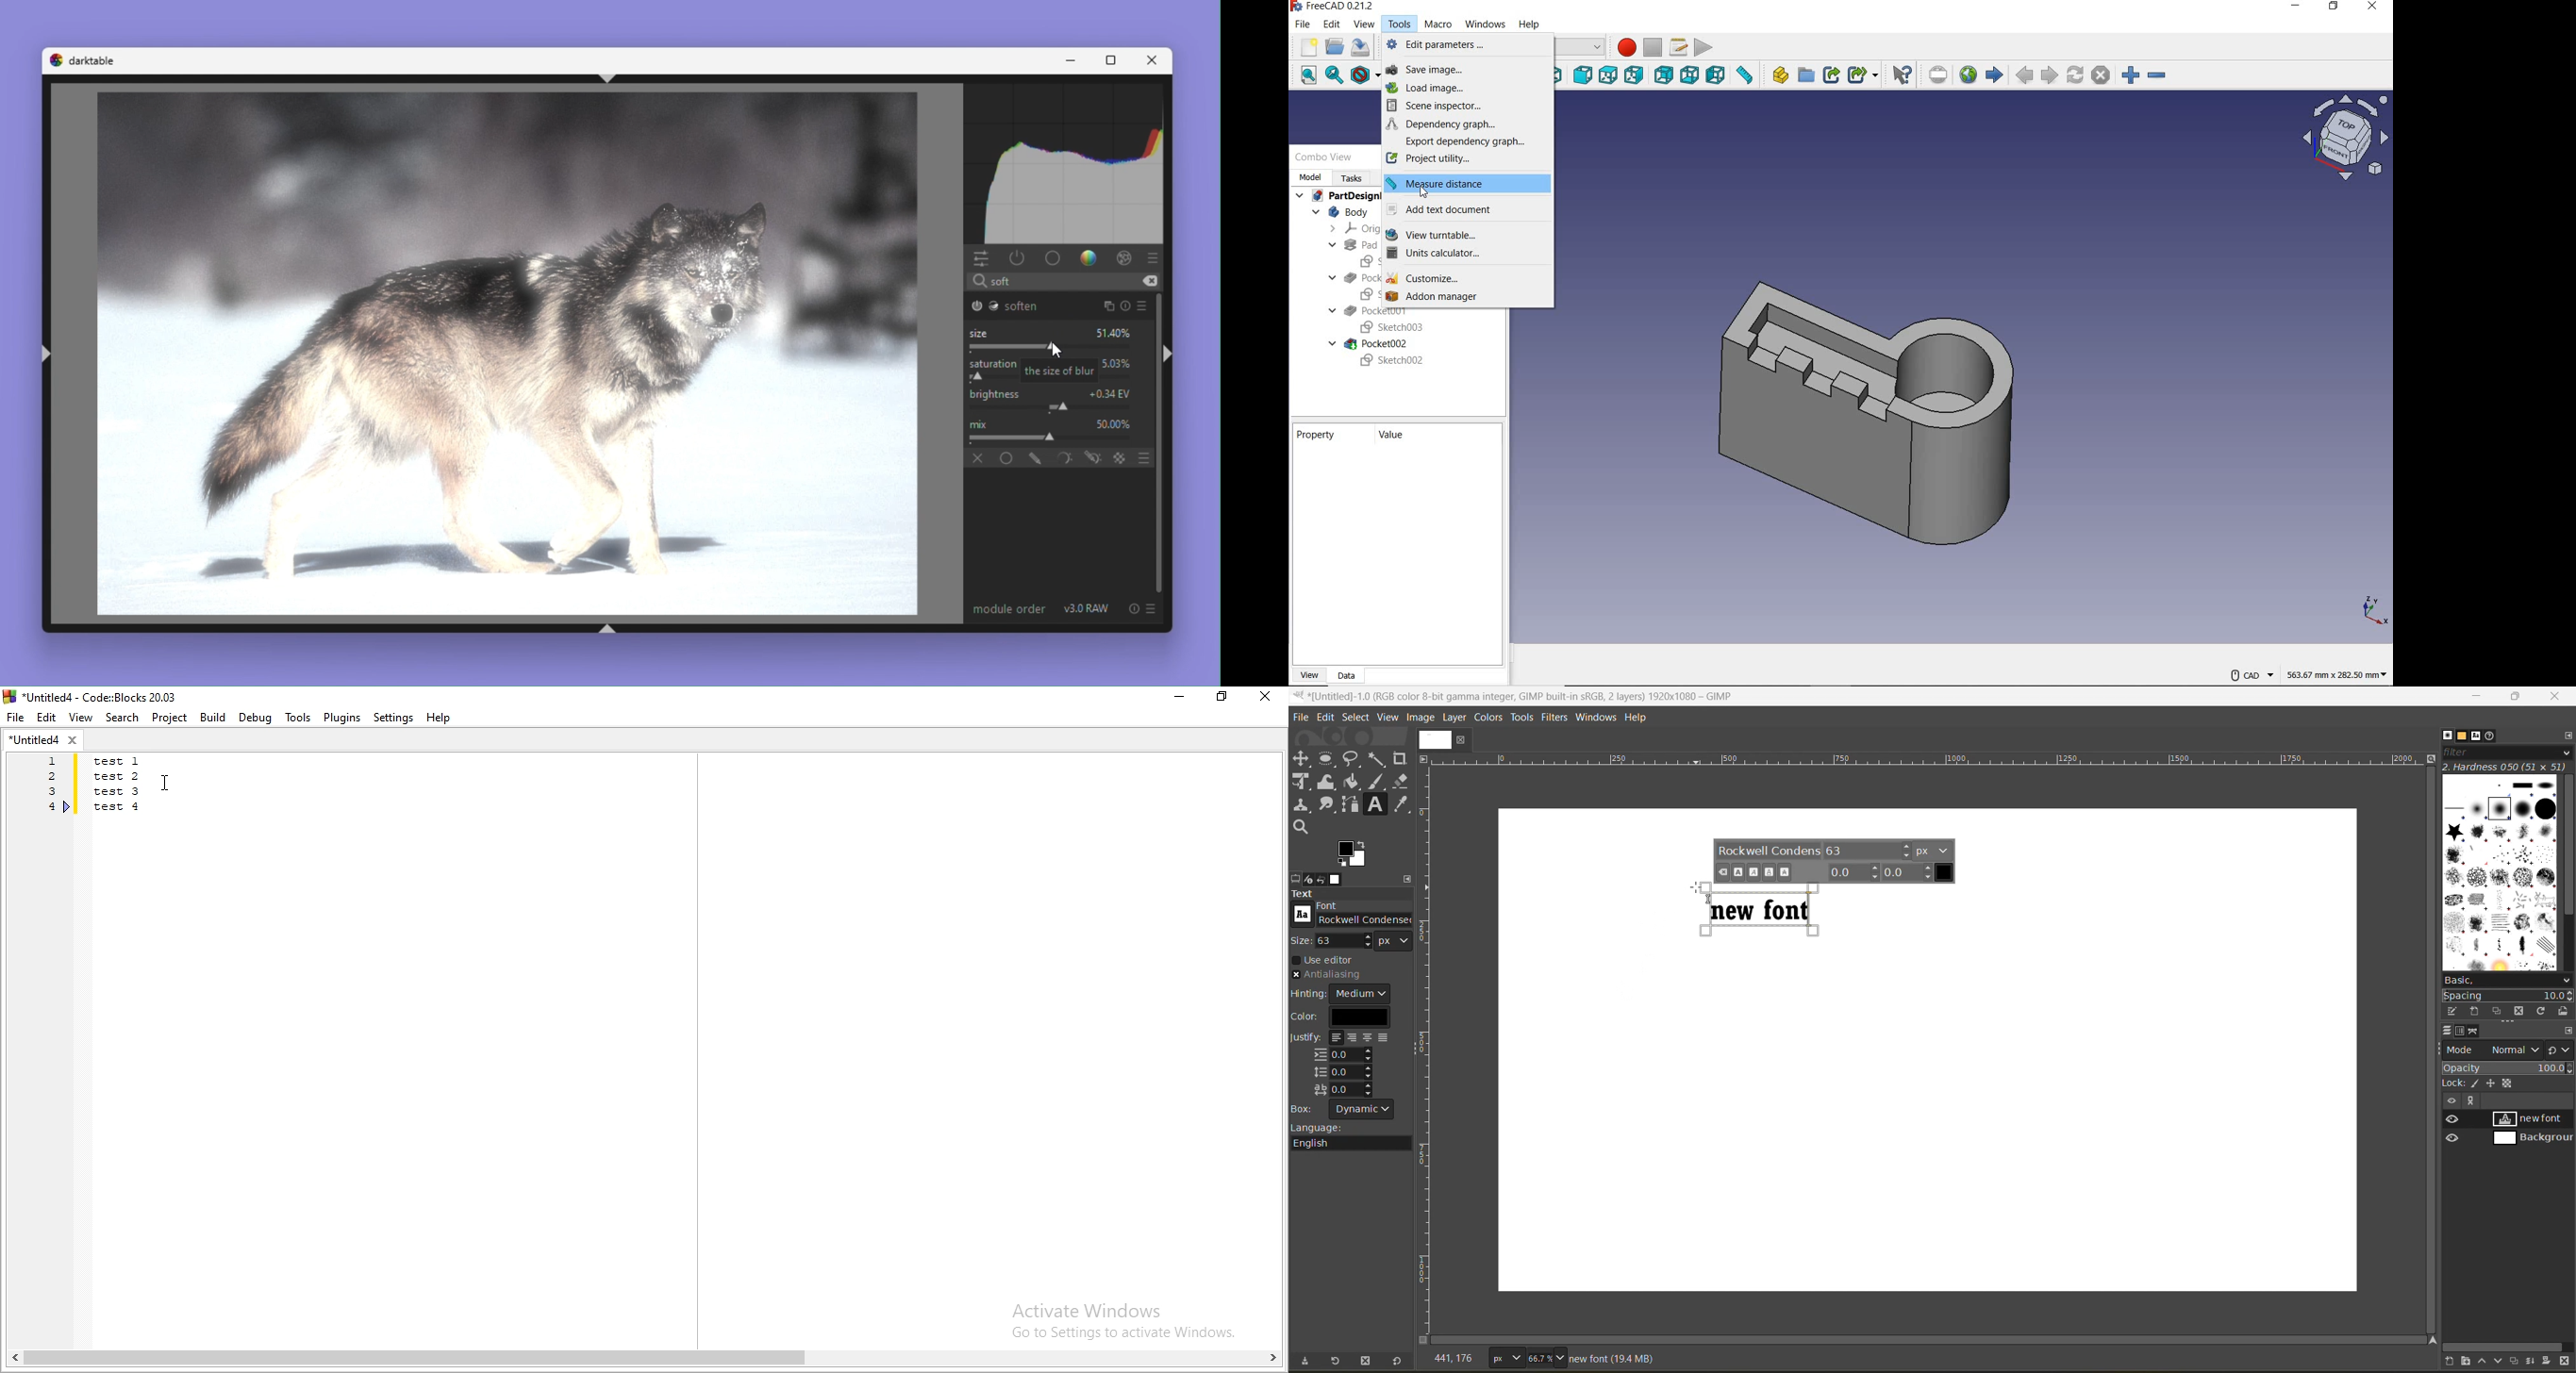 Image resolution: width=2576 pixels, height=1400 pixels. What do you see at coordinates (1530, 23) in the screenshot?
I see `help` at bounding box center [1530, 23].